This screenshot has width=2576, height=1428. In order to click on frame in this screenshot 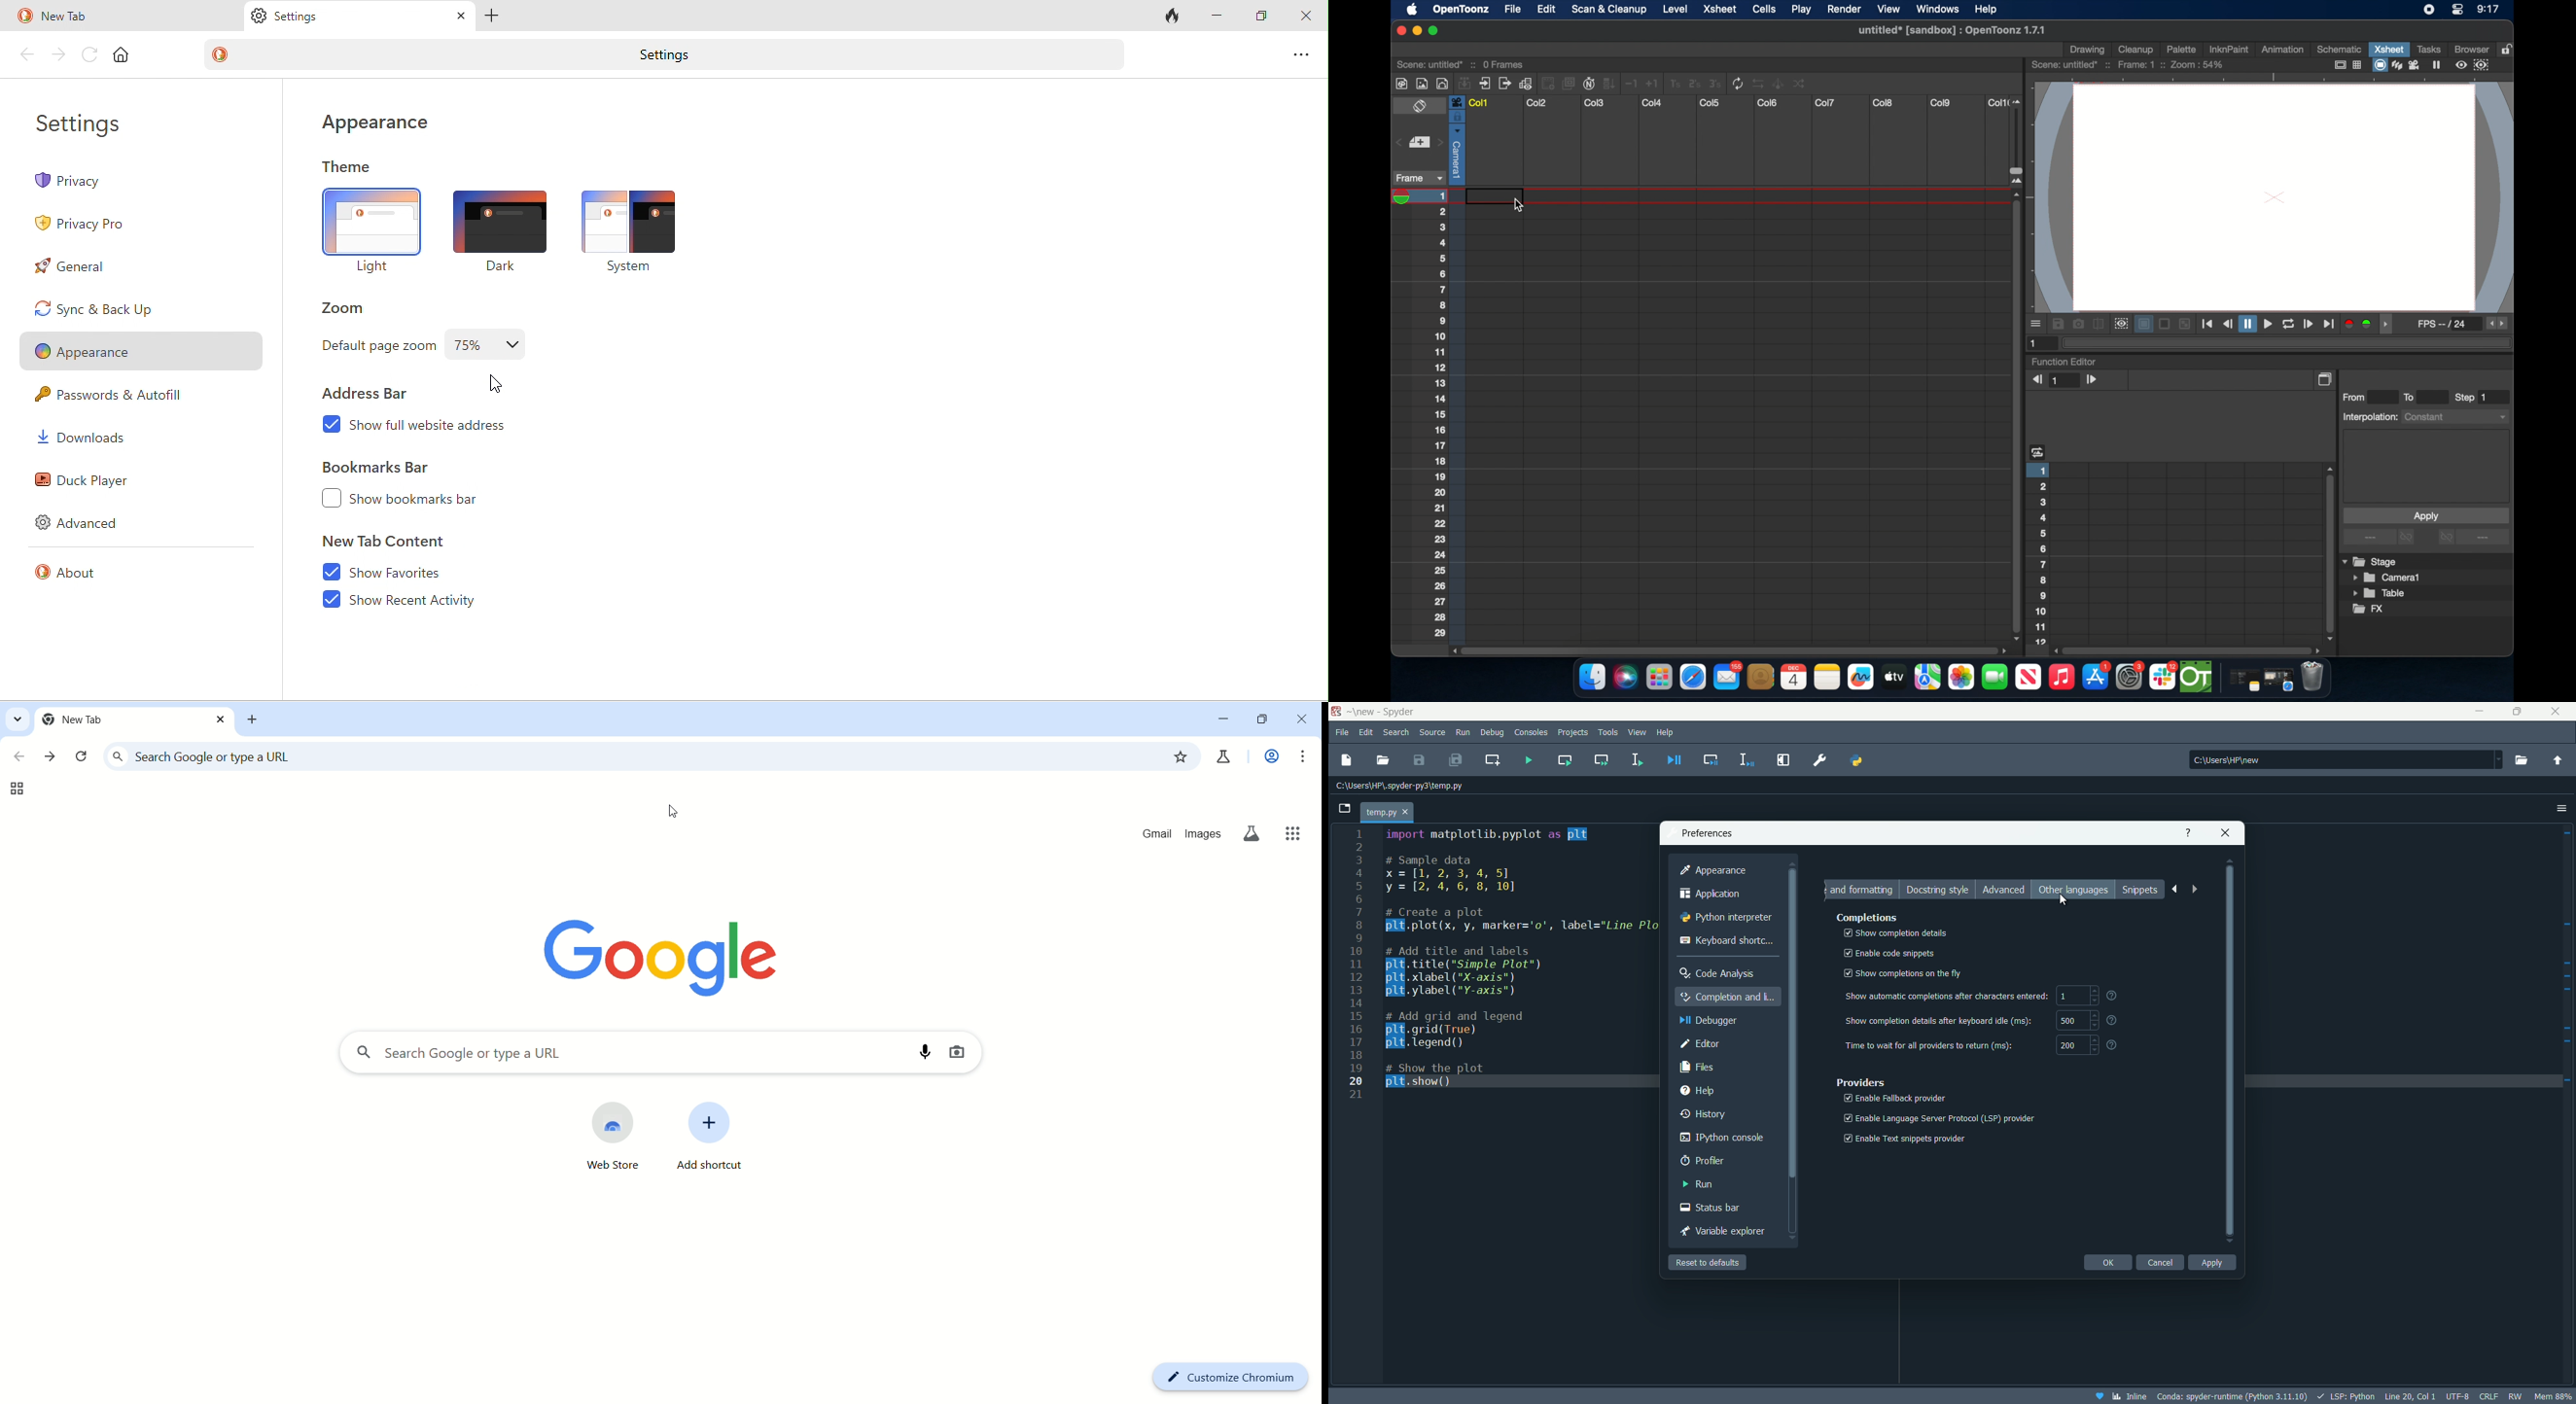, I will do `click(1417, 178)`.